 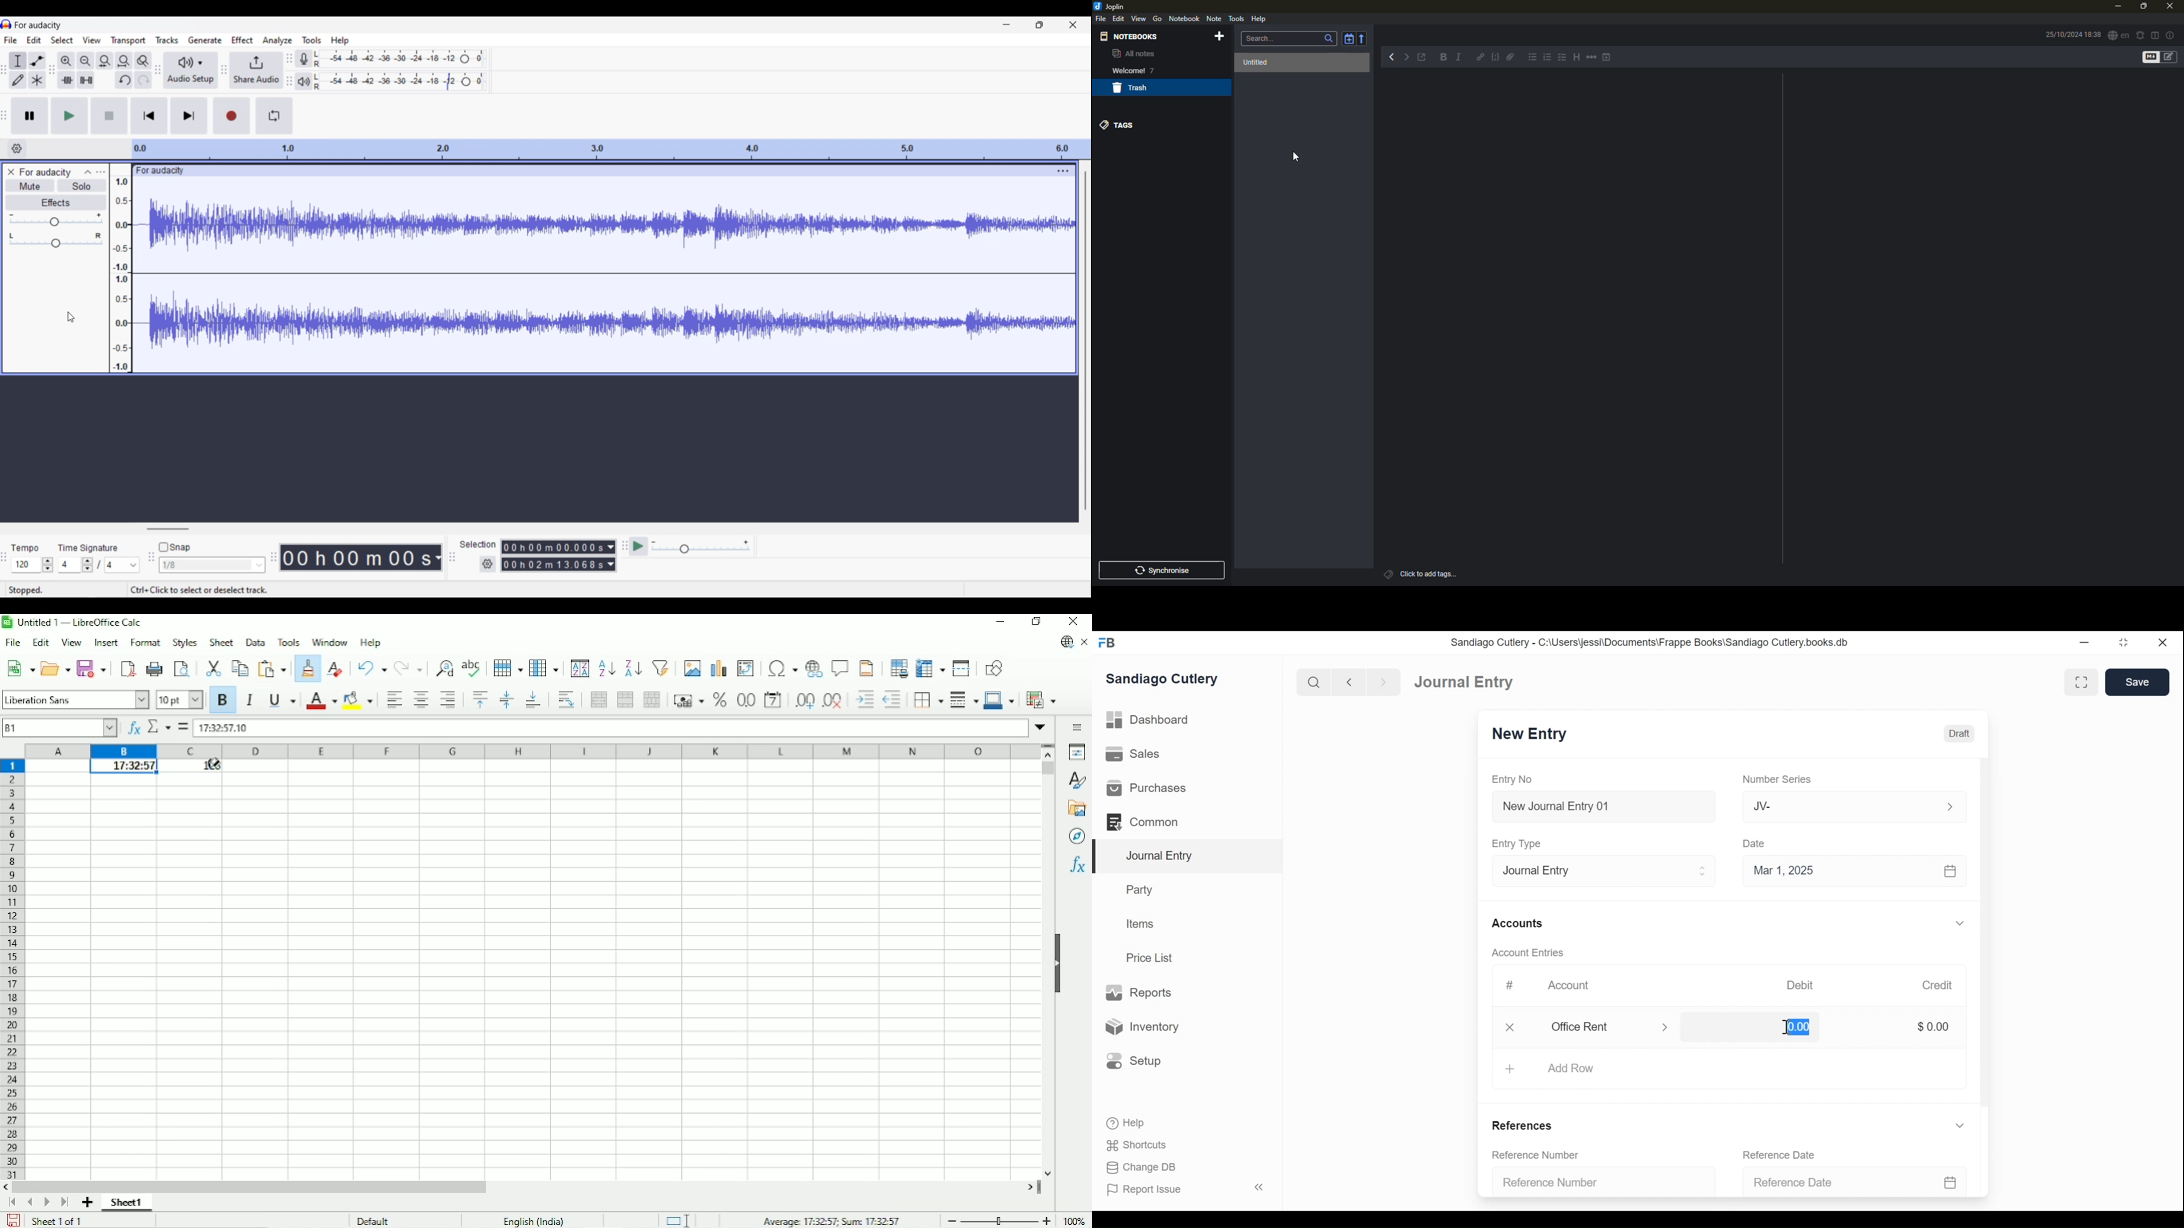 What do you see at coordinates (336, 667) in the screenshot?
I see `Clear direct formatting` at bounding box center [336, 667].